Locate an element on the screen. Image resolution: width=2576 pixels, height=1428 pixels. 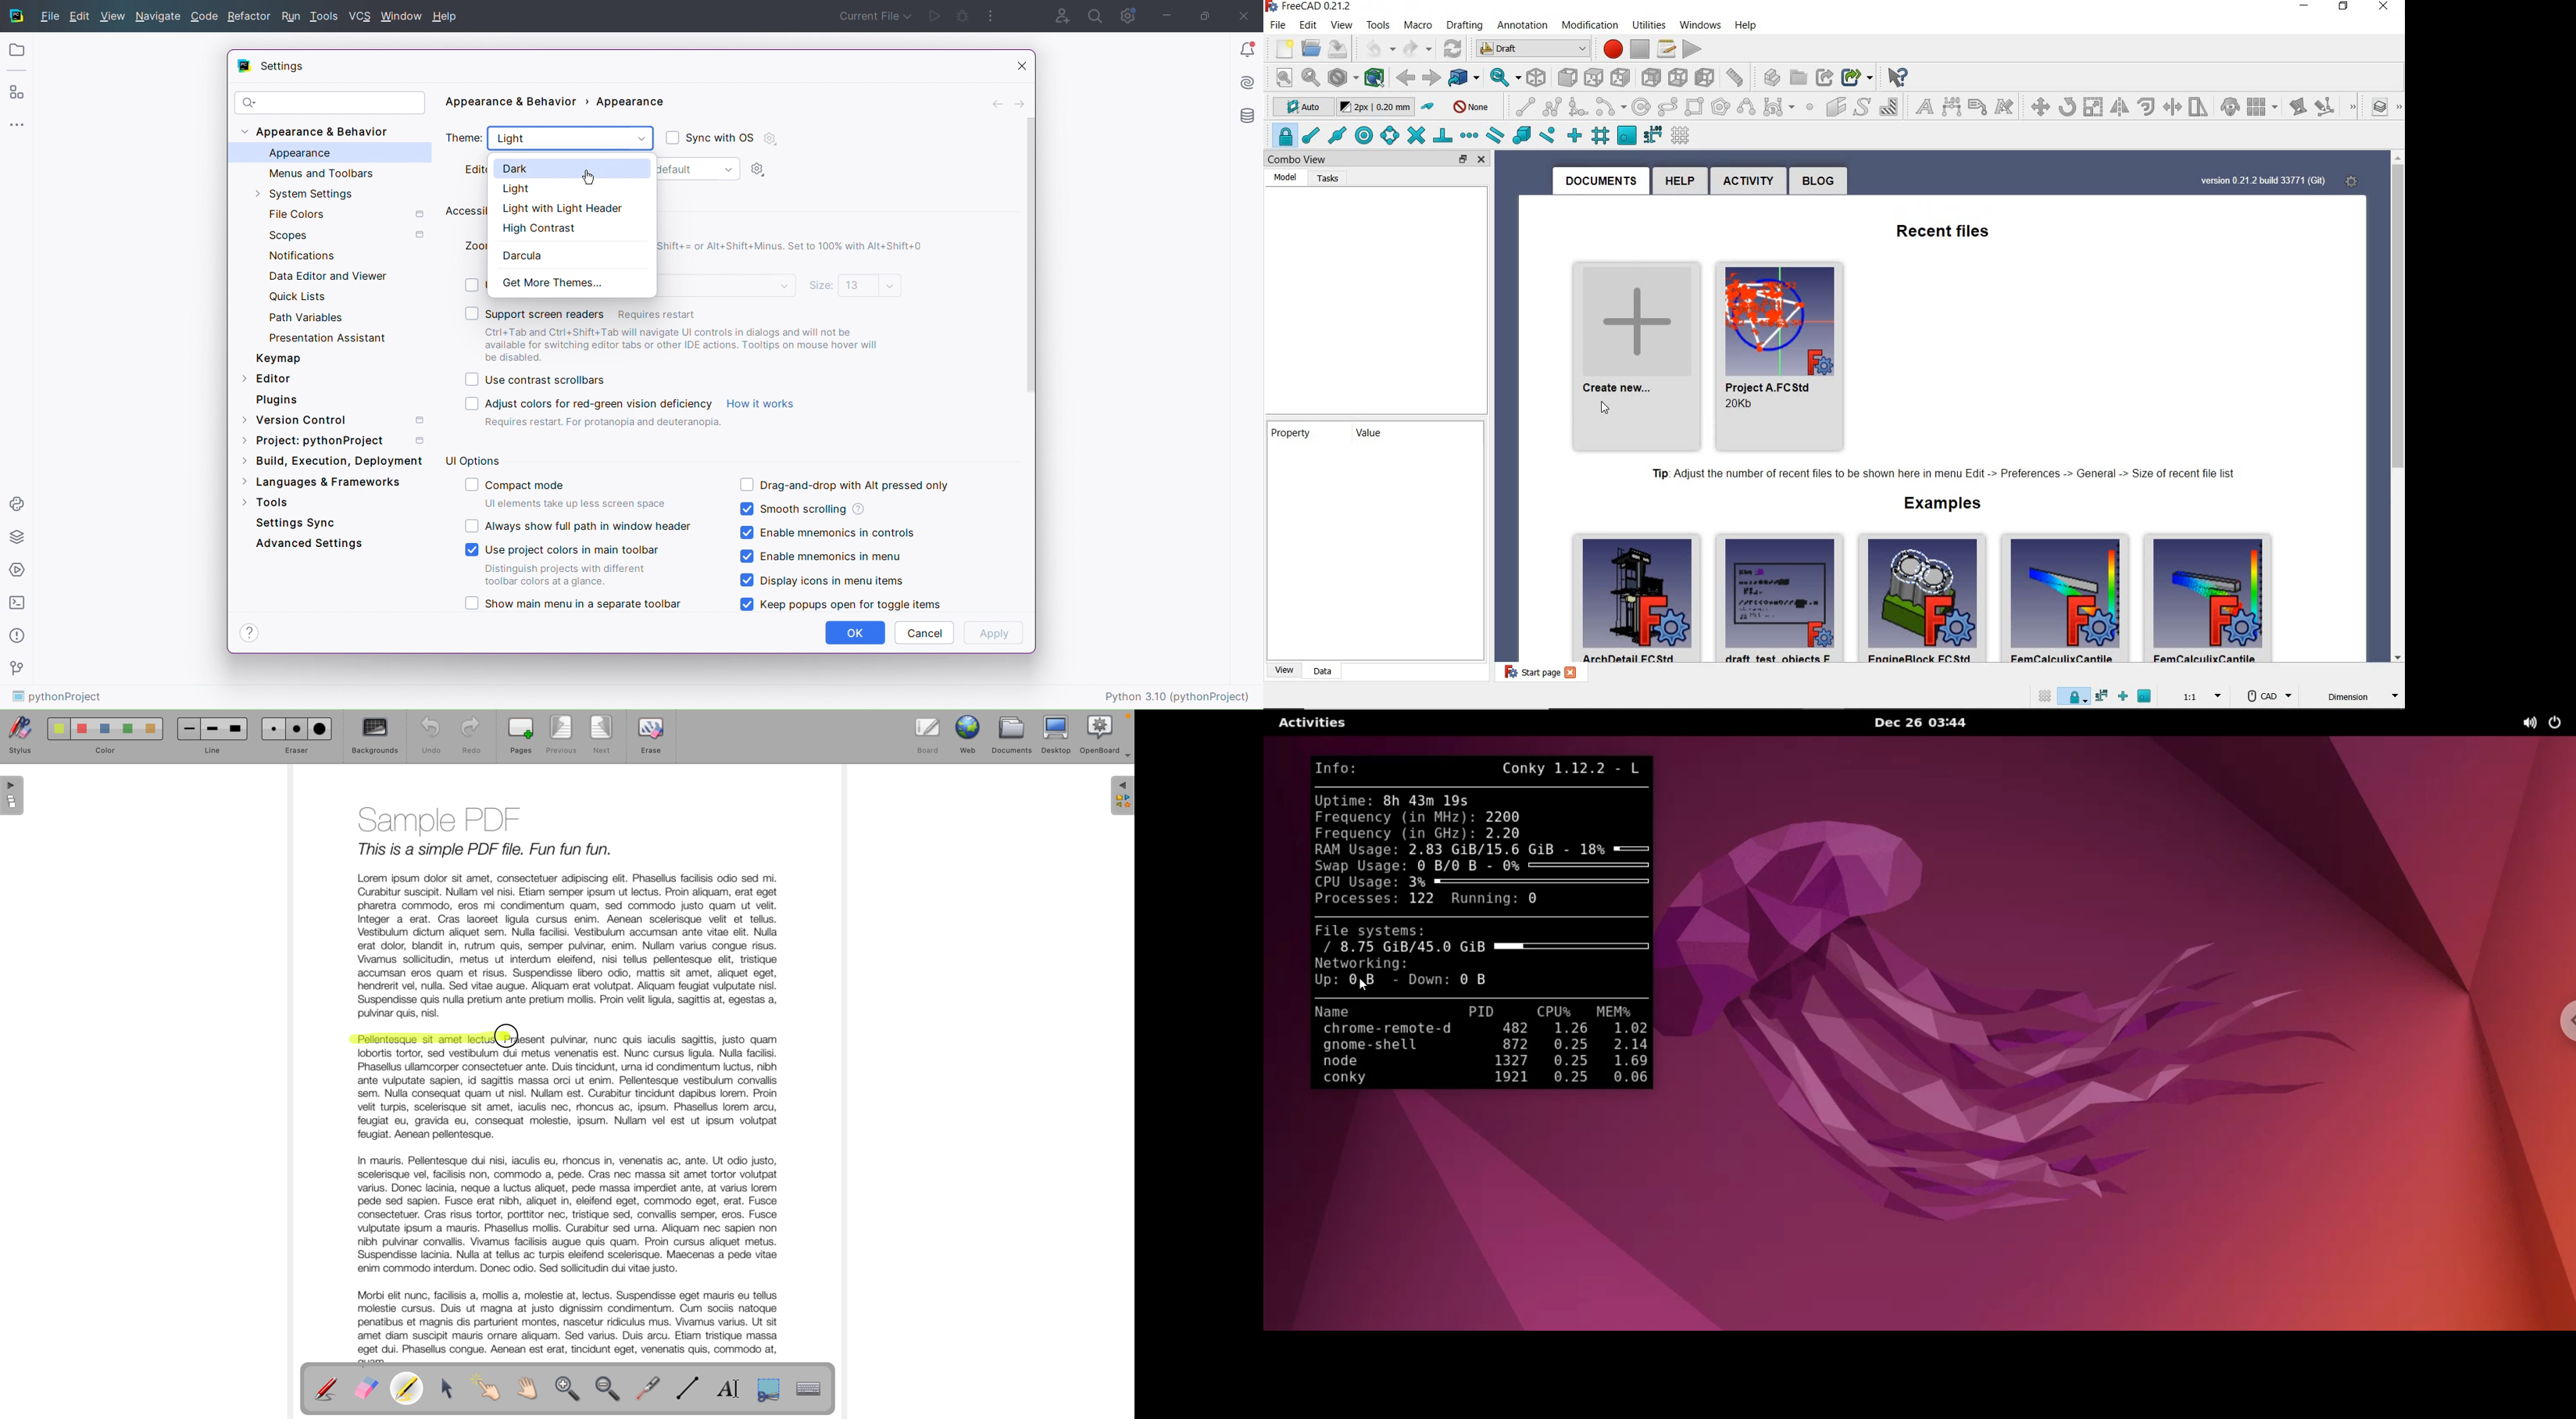
snap parallel is located at coordinates (1495, 135).